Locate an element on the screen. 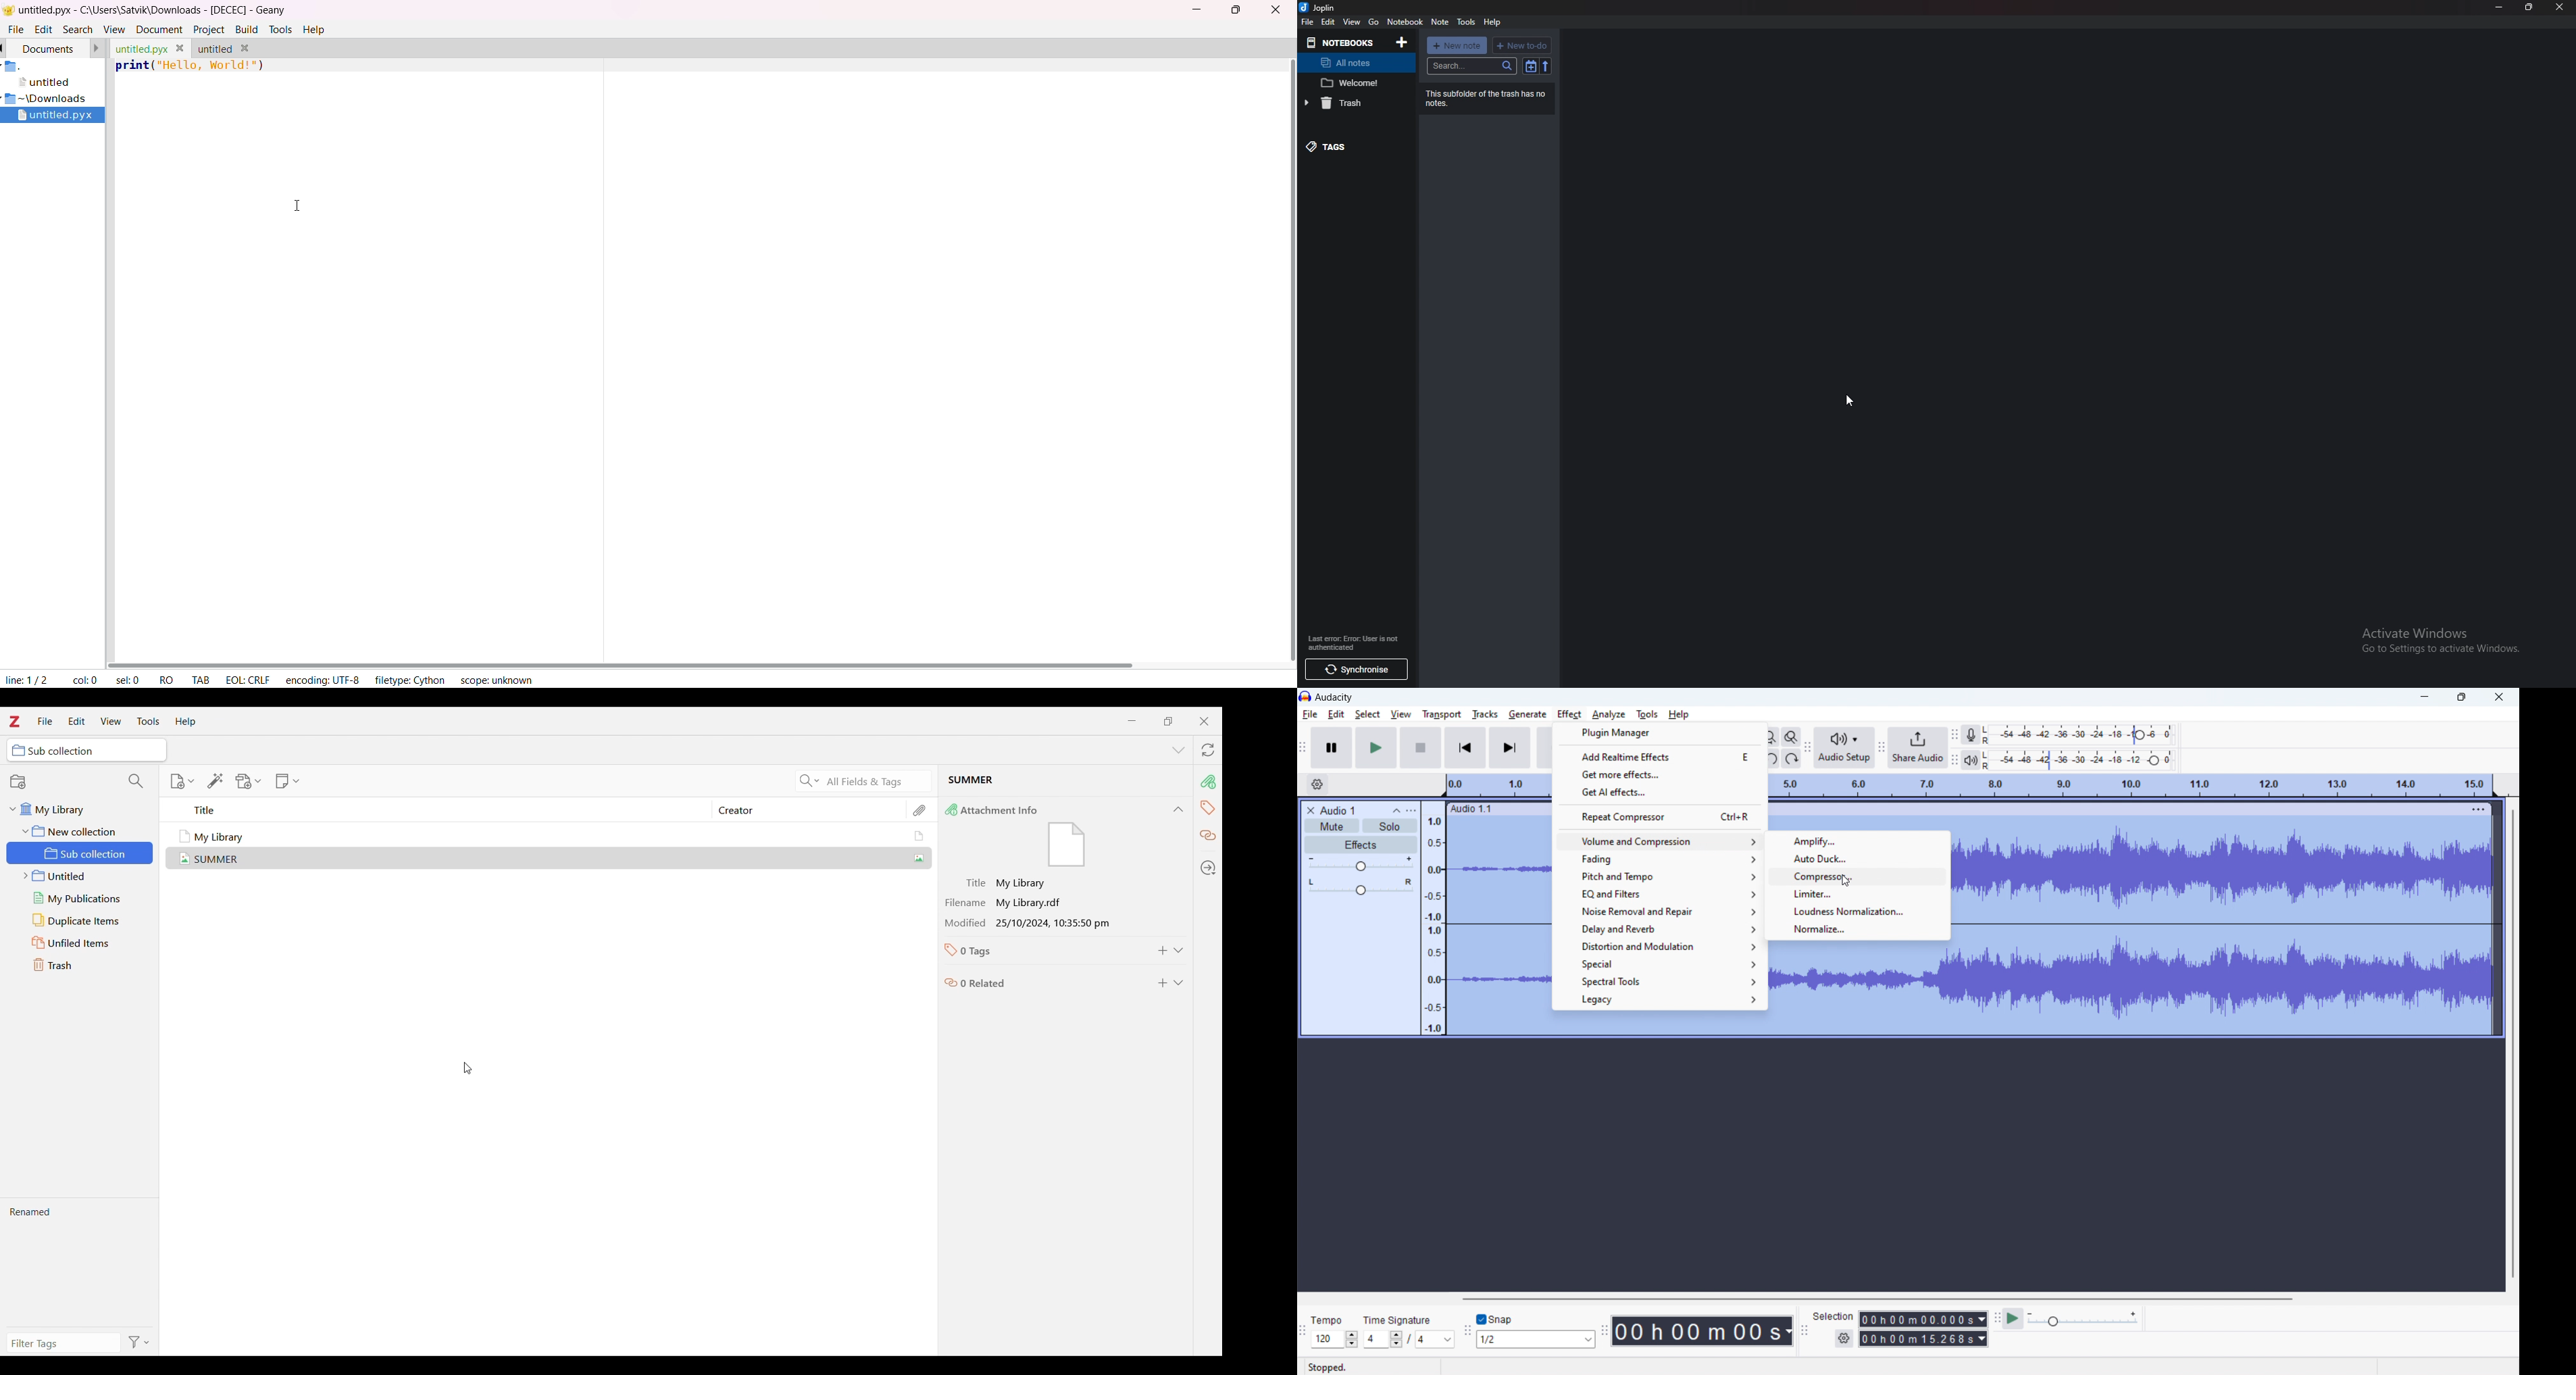 Image resolution: width=2576 pixels, height=1400 pixels. Selection is located at coordinates (1833, 1315).